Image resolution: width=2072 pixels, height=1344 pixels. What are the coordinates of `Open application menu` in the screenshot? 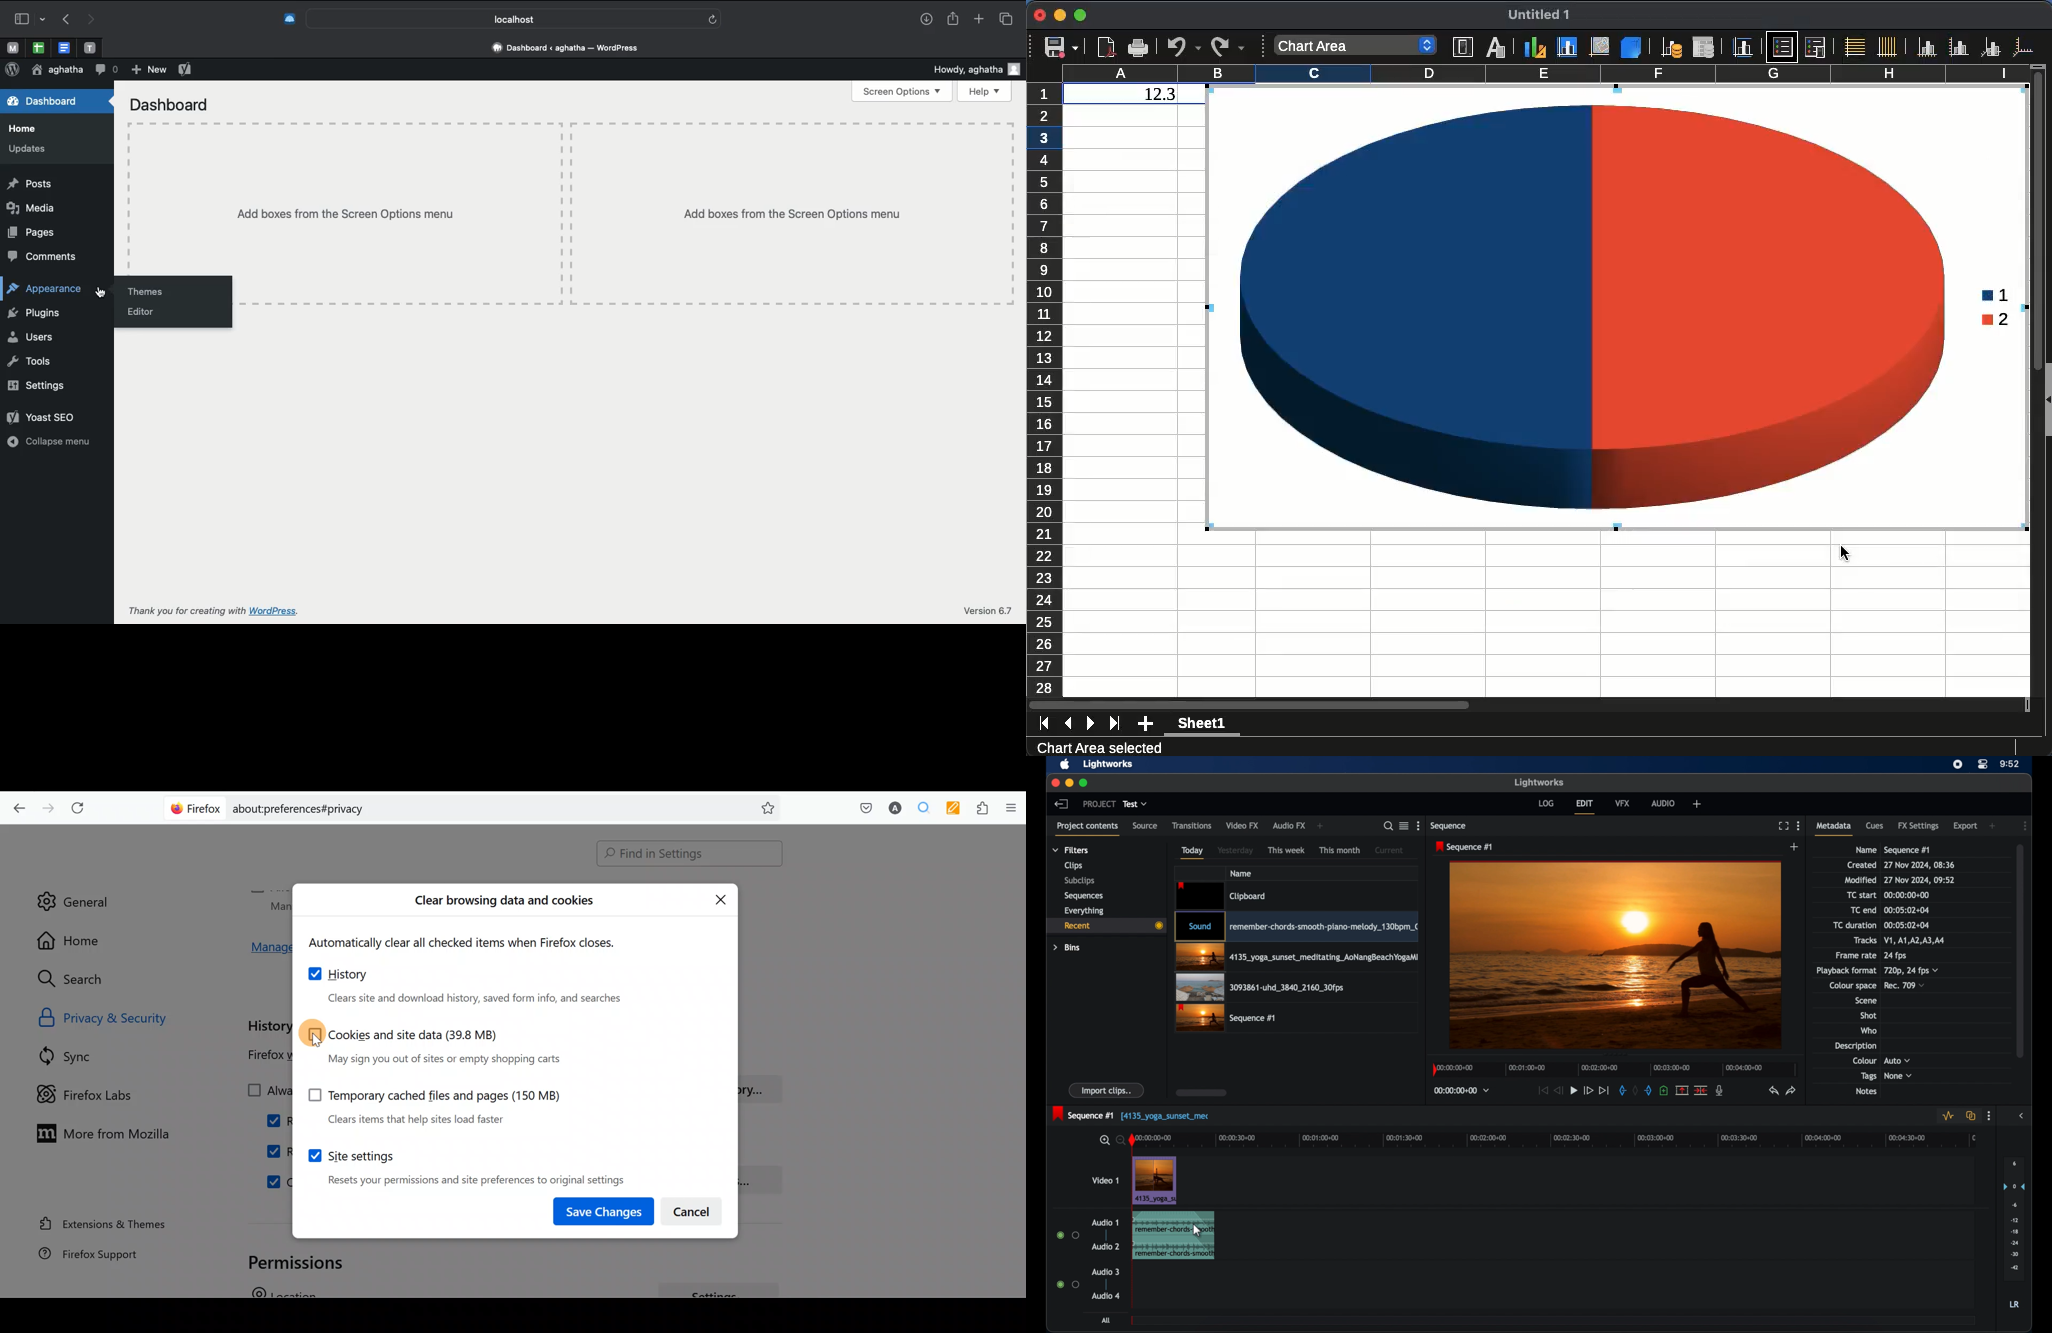 It's located at (1010, 809).